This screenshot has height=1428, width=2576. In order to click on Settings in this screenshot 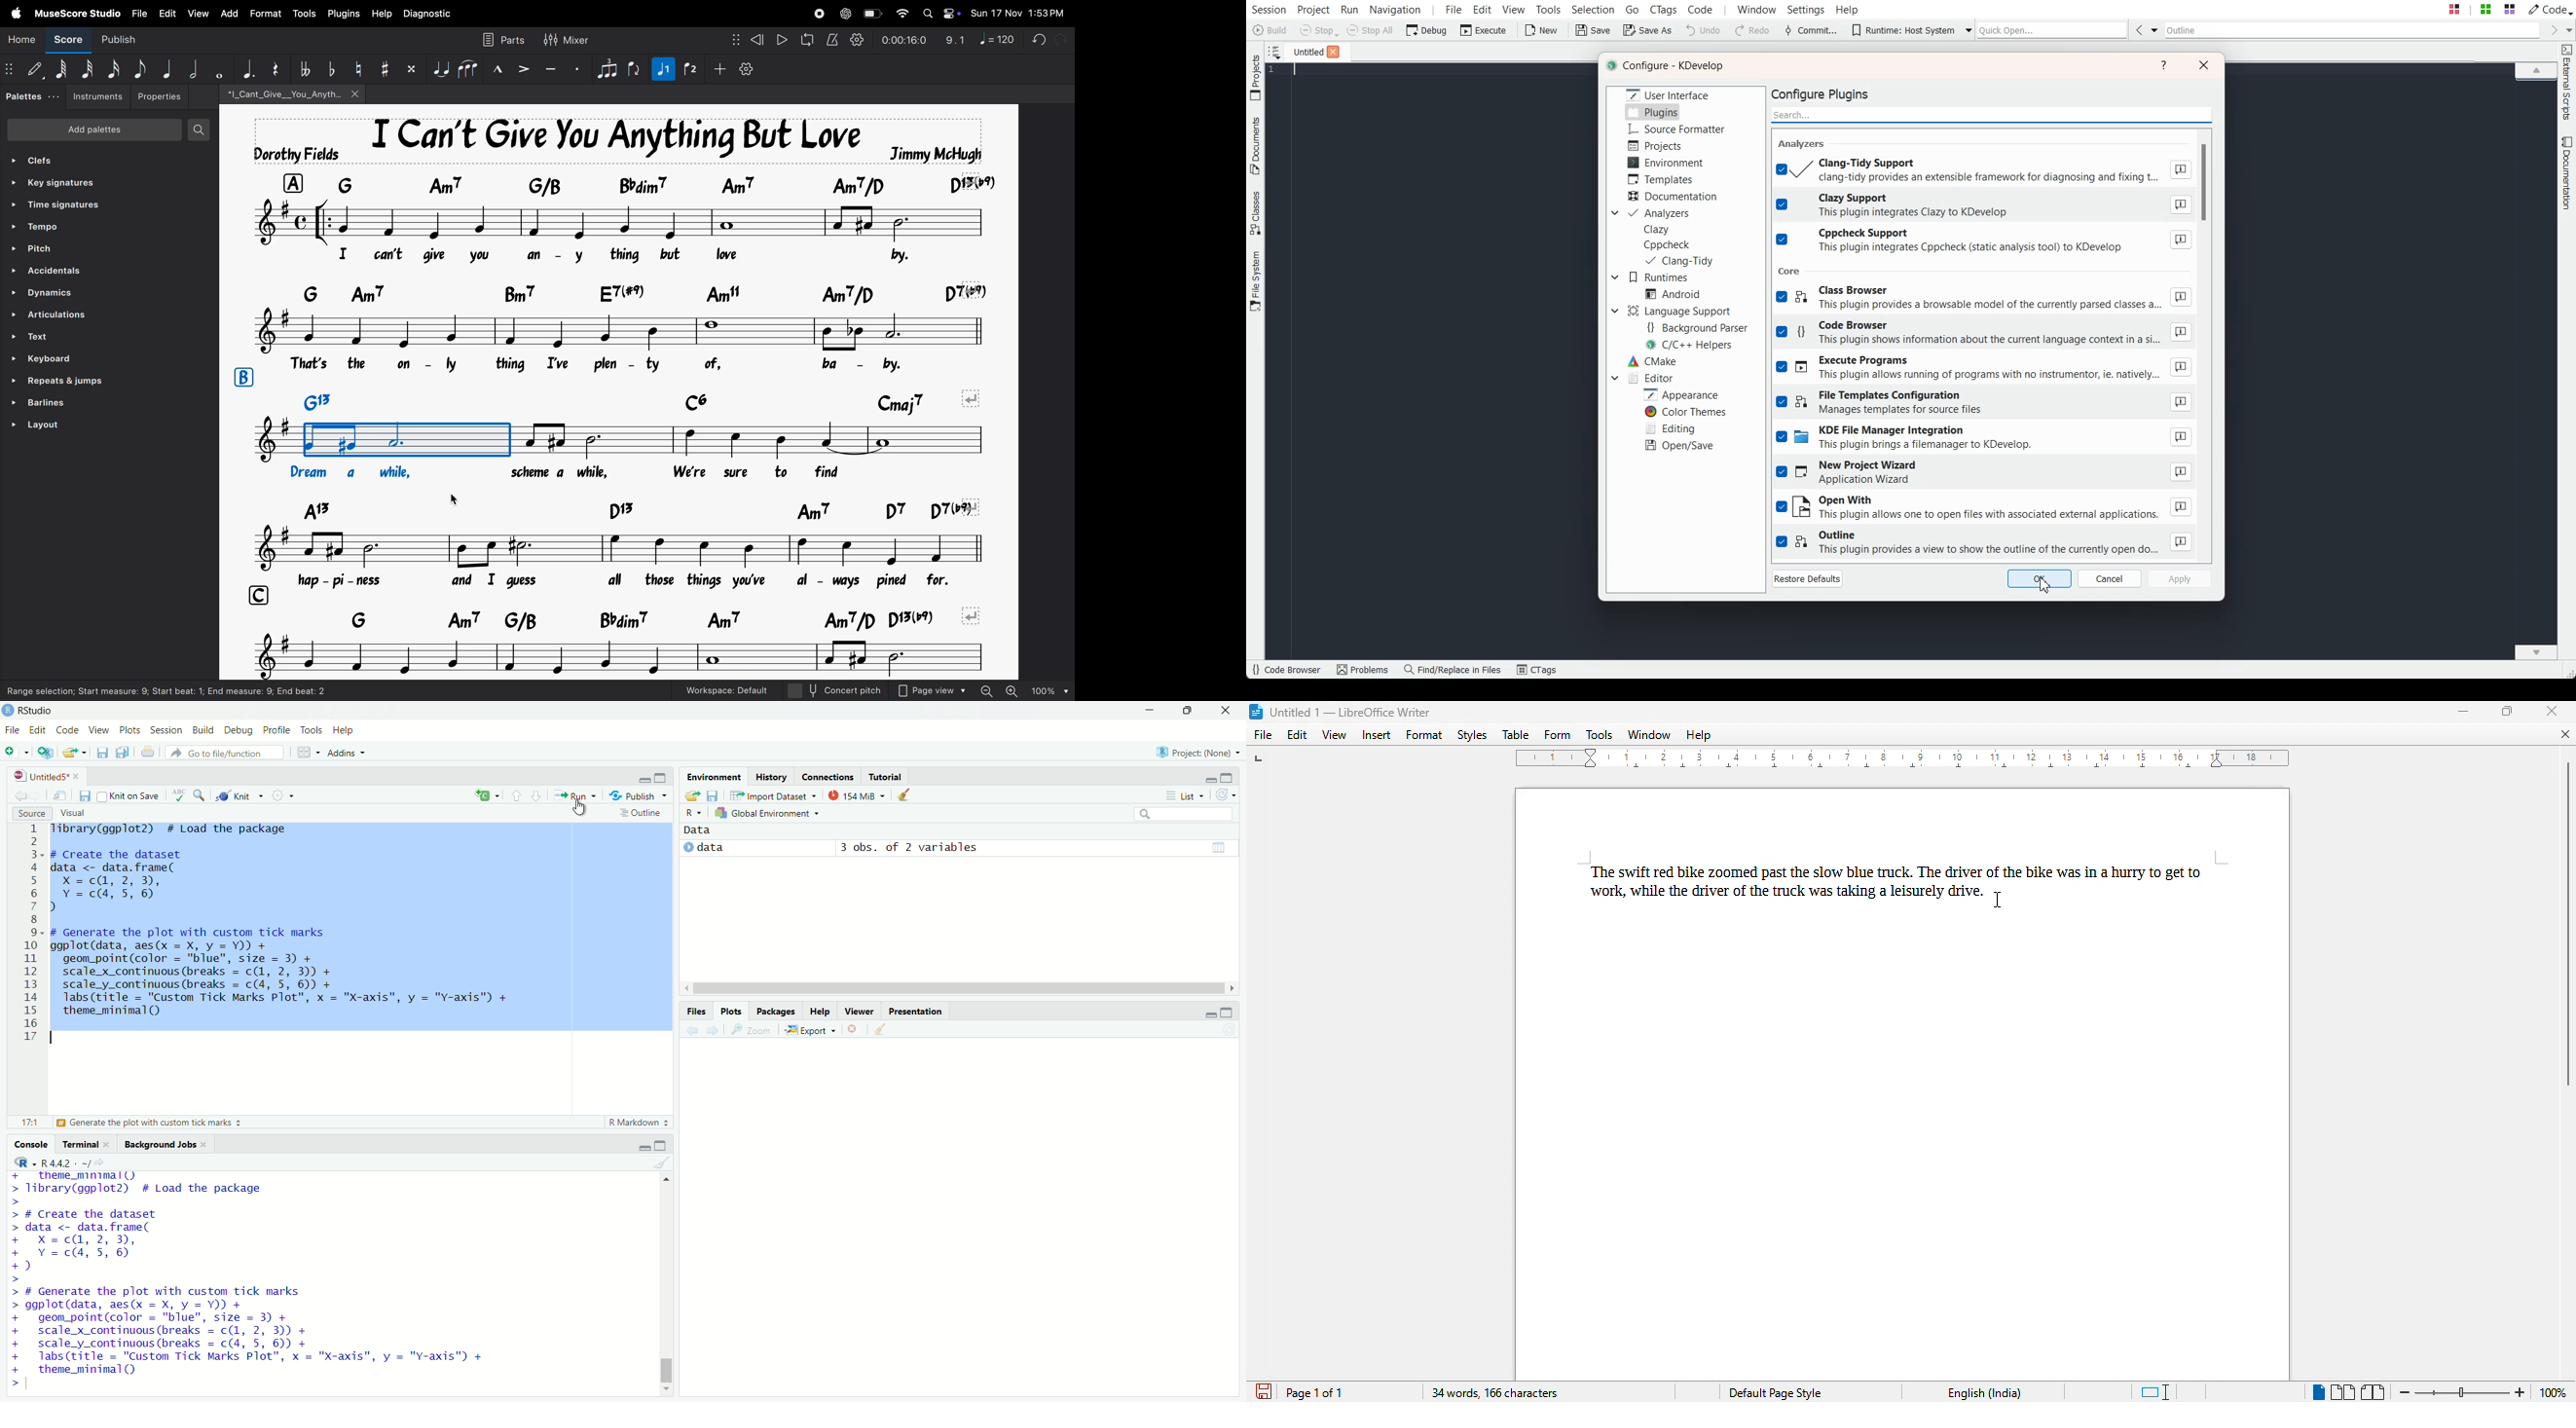, I will do `click(1809, 9)`.